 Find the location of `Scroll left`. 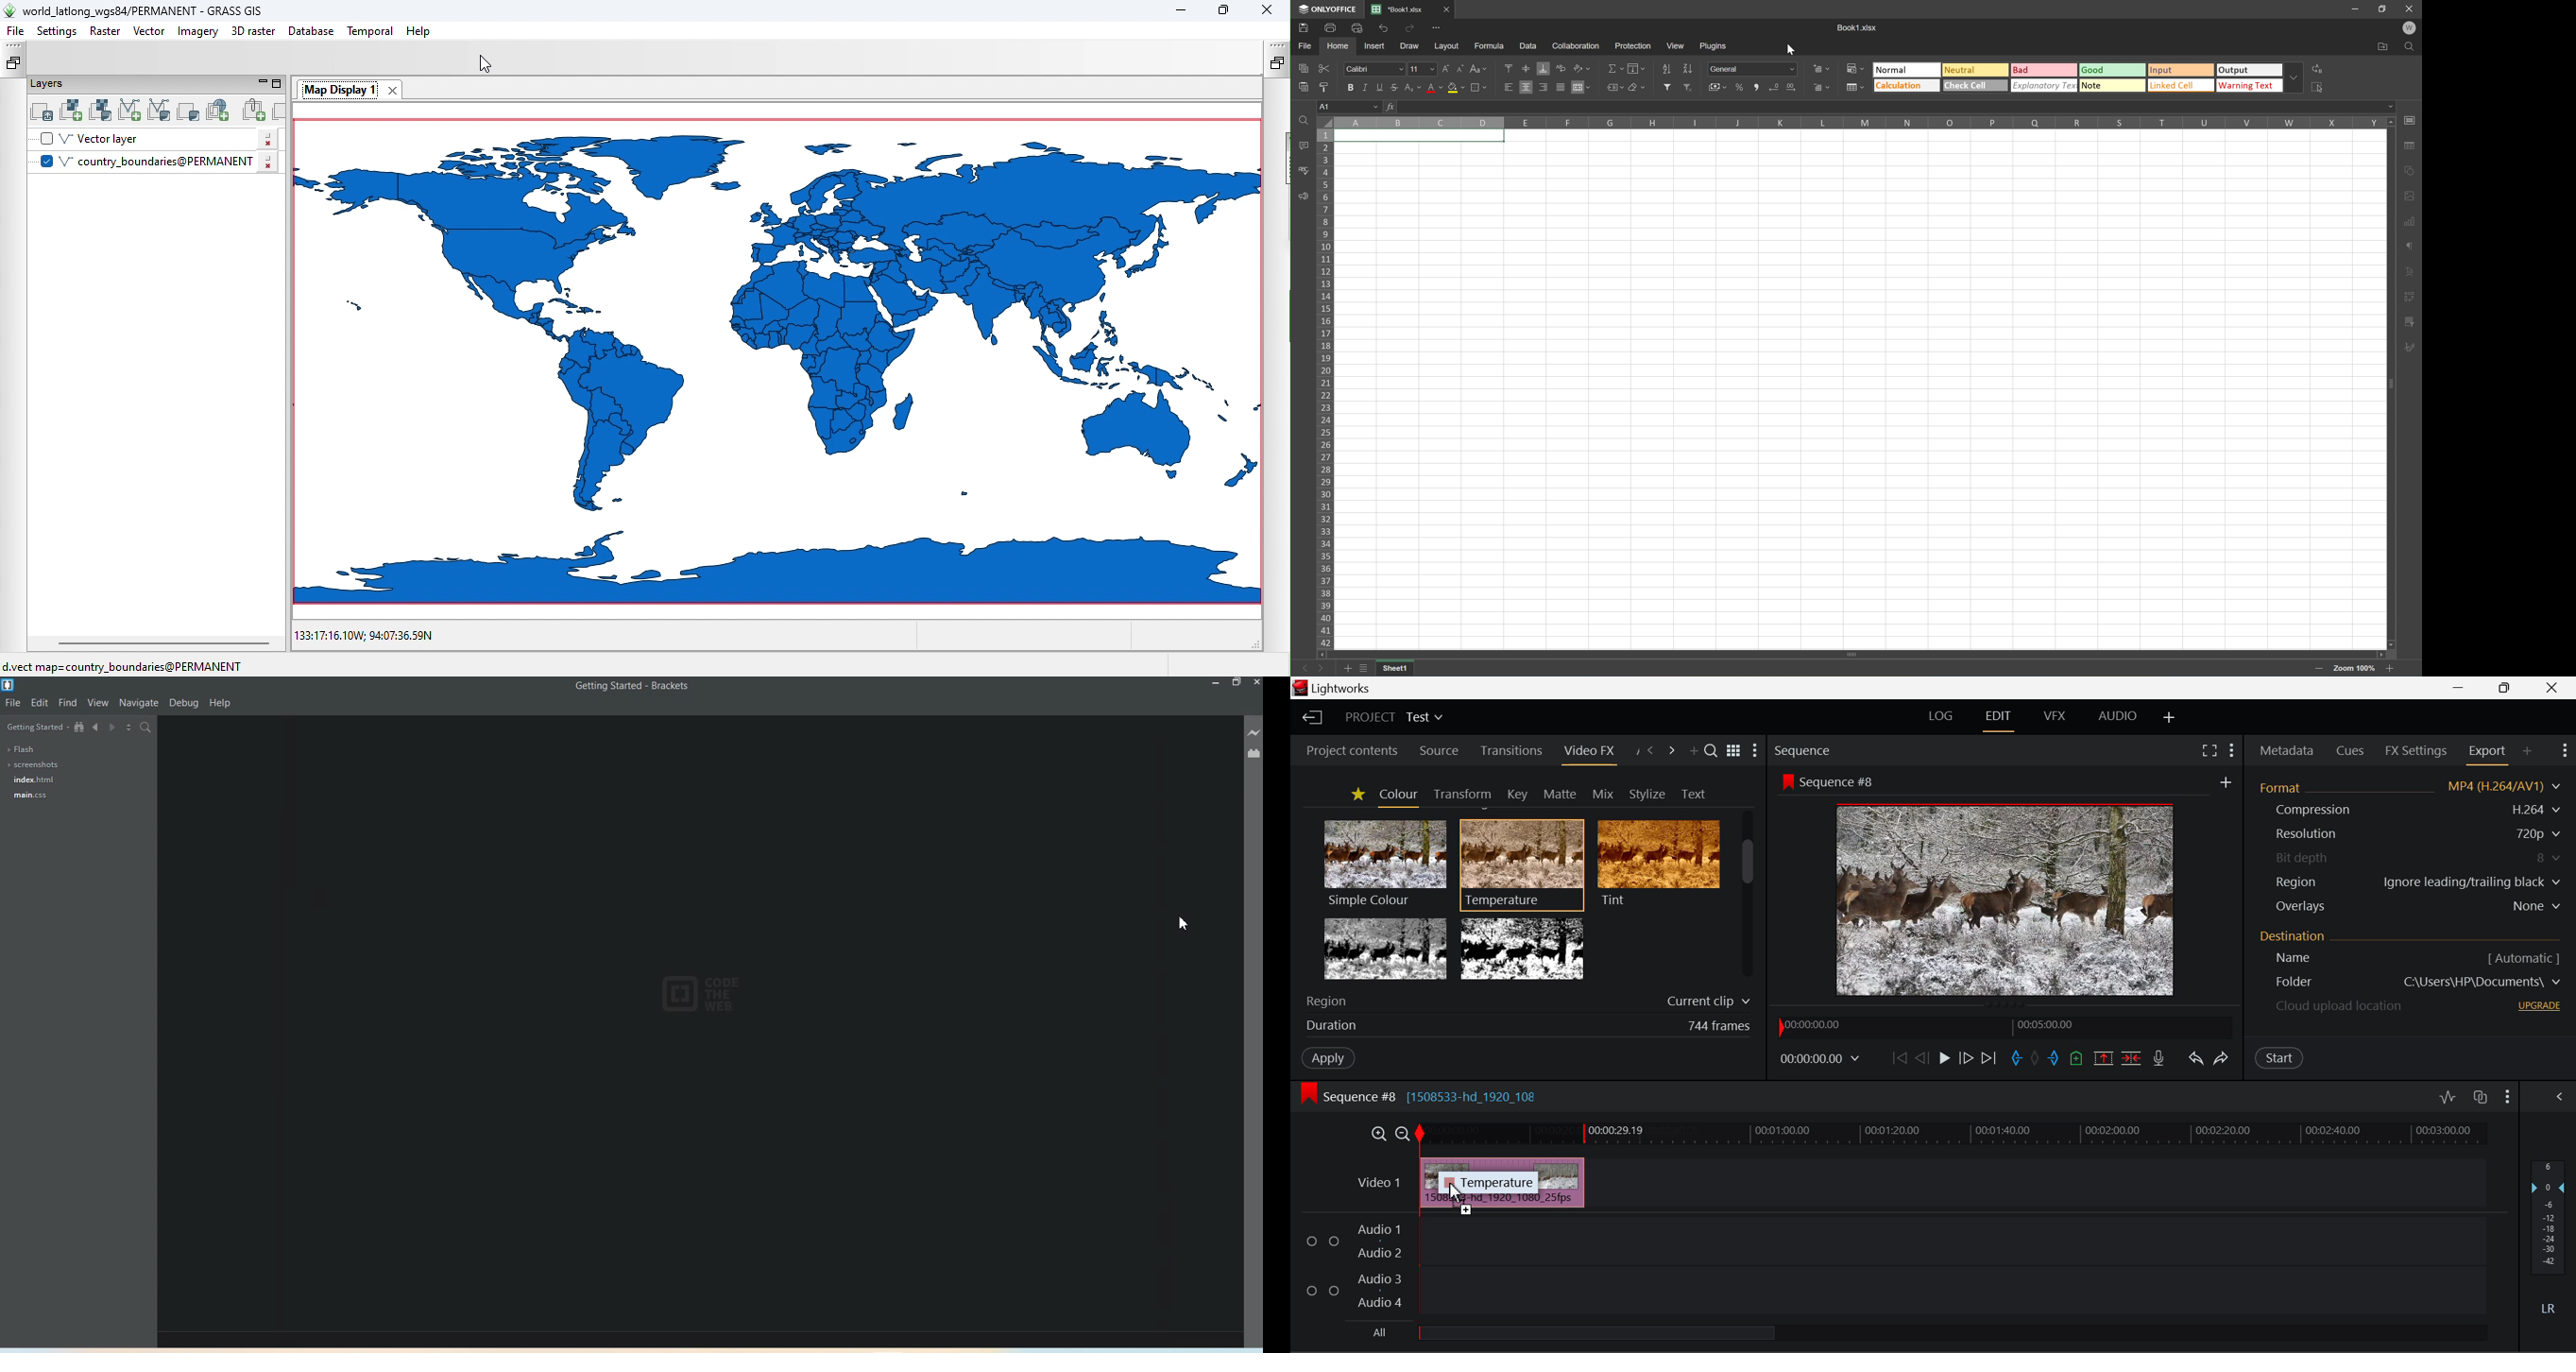

Scroll left is located at coordinates (1322, 655).